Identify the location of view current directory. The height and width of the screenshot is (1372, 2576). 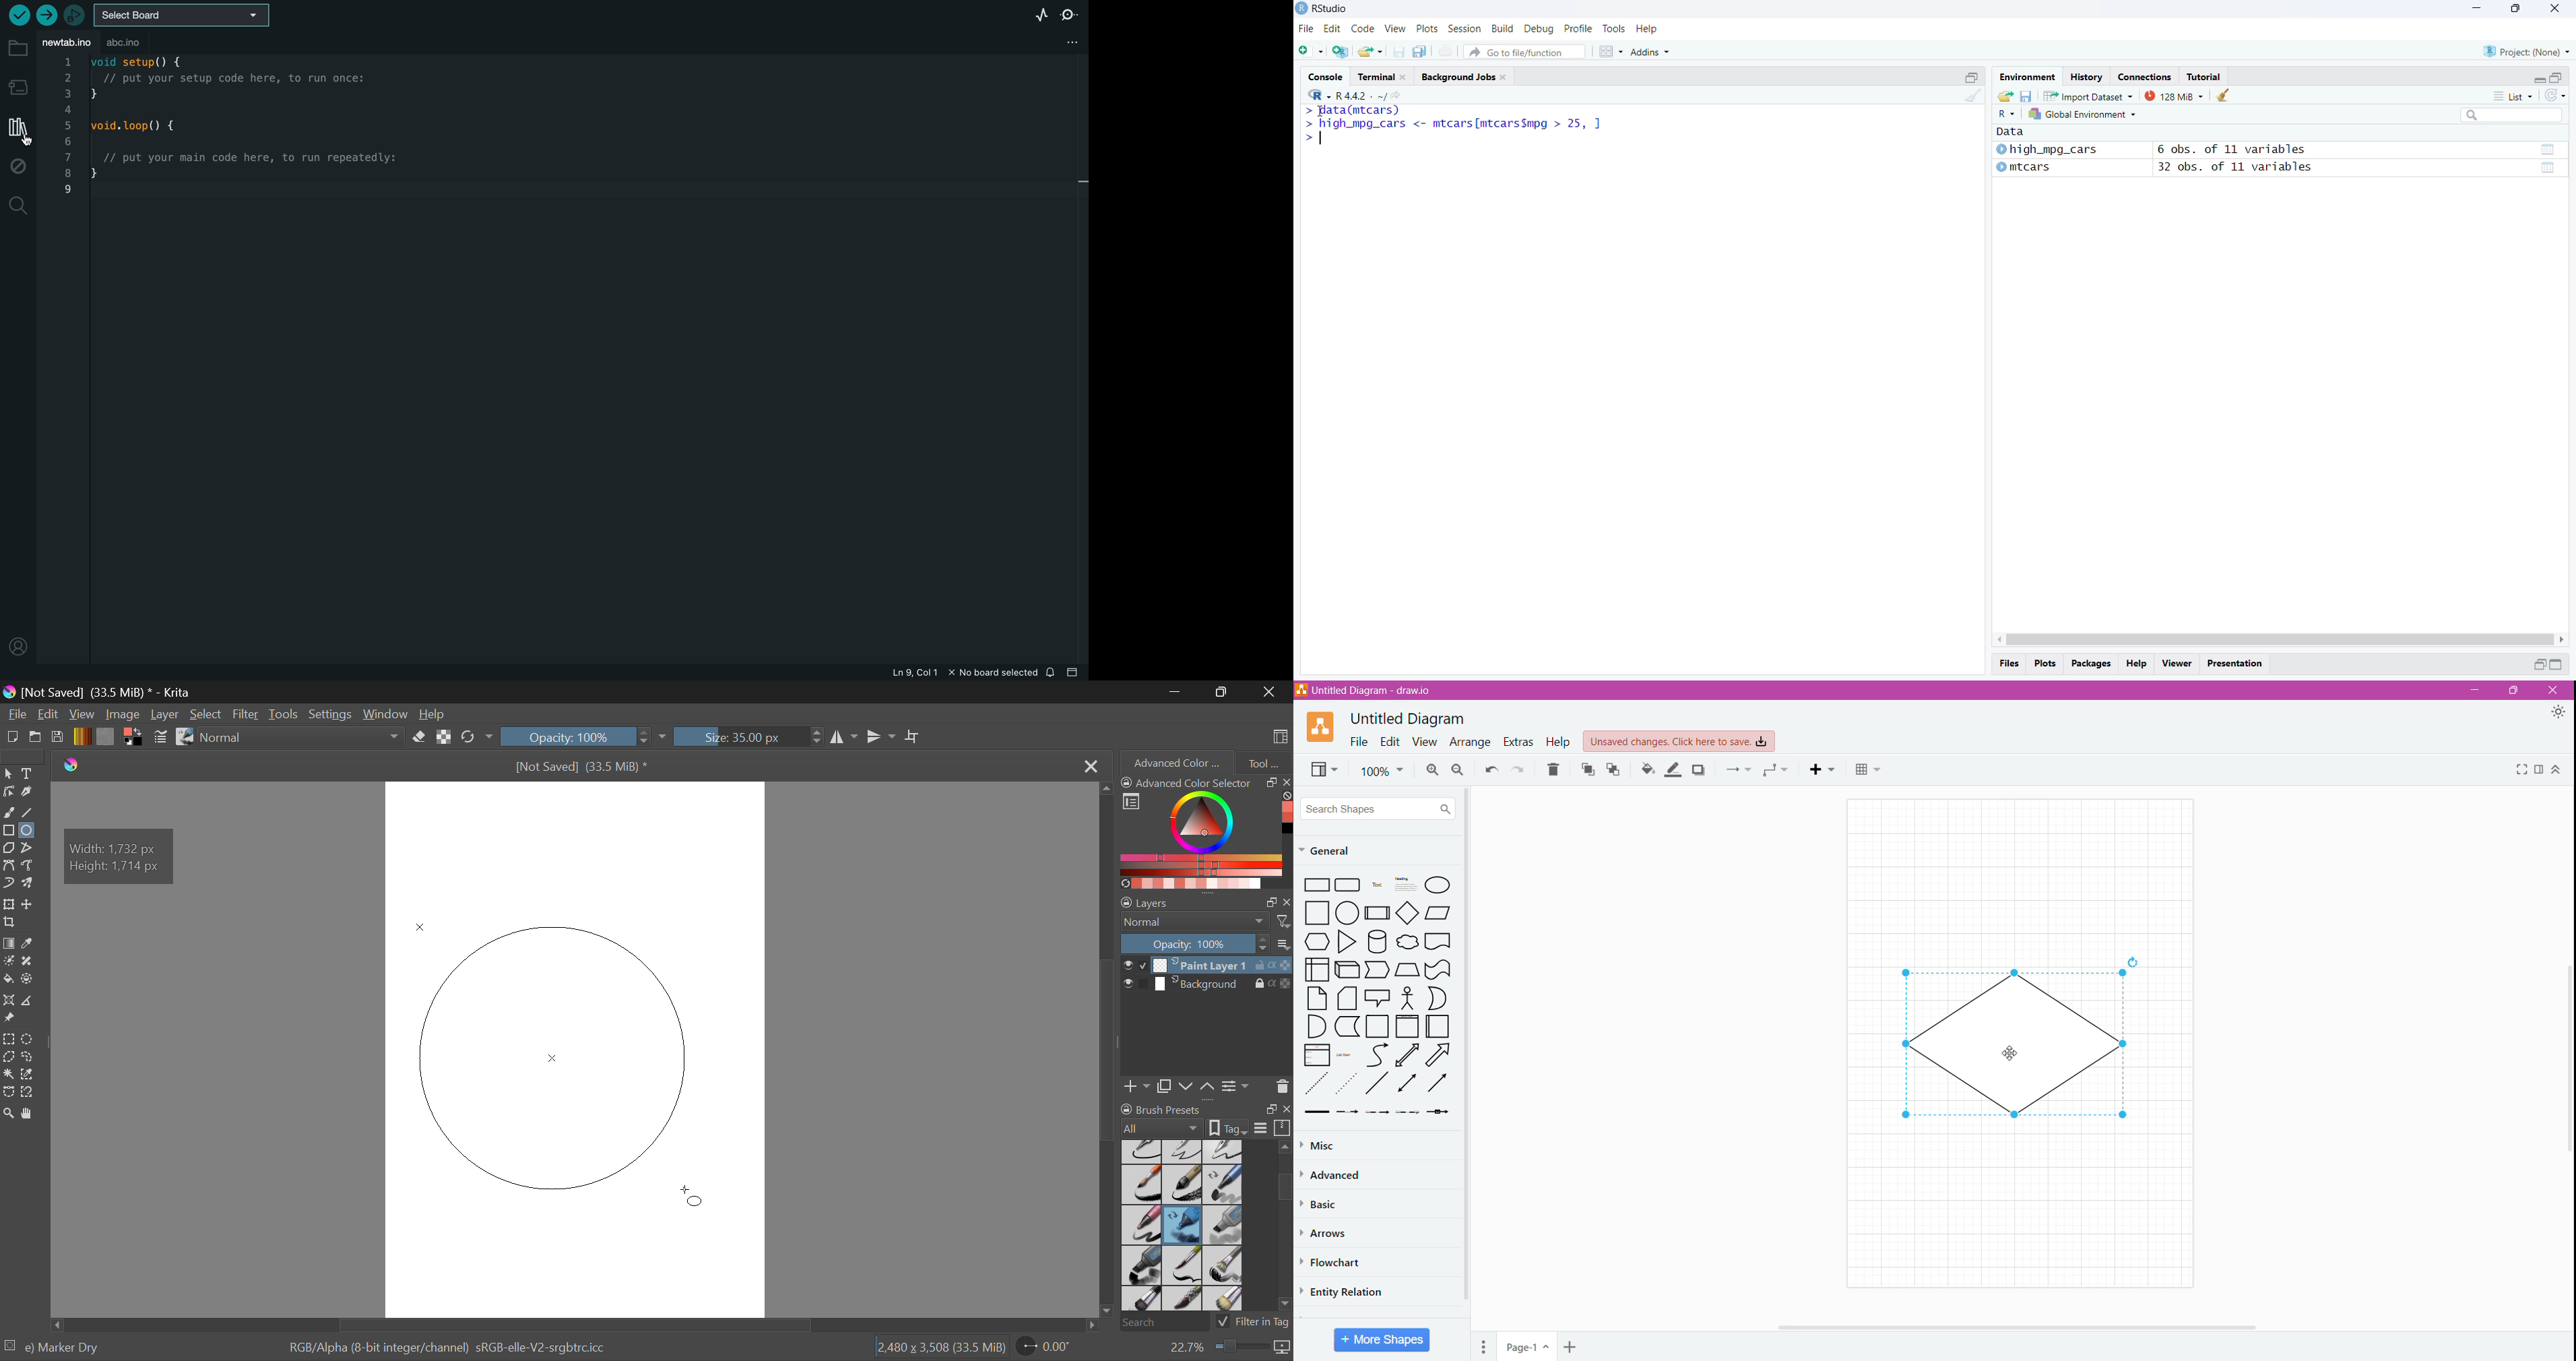
(1389, 96).